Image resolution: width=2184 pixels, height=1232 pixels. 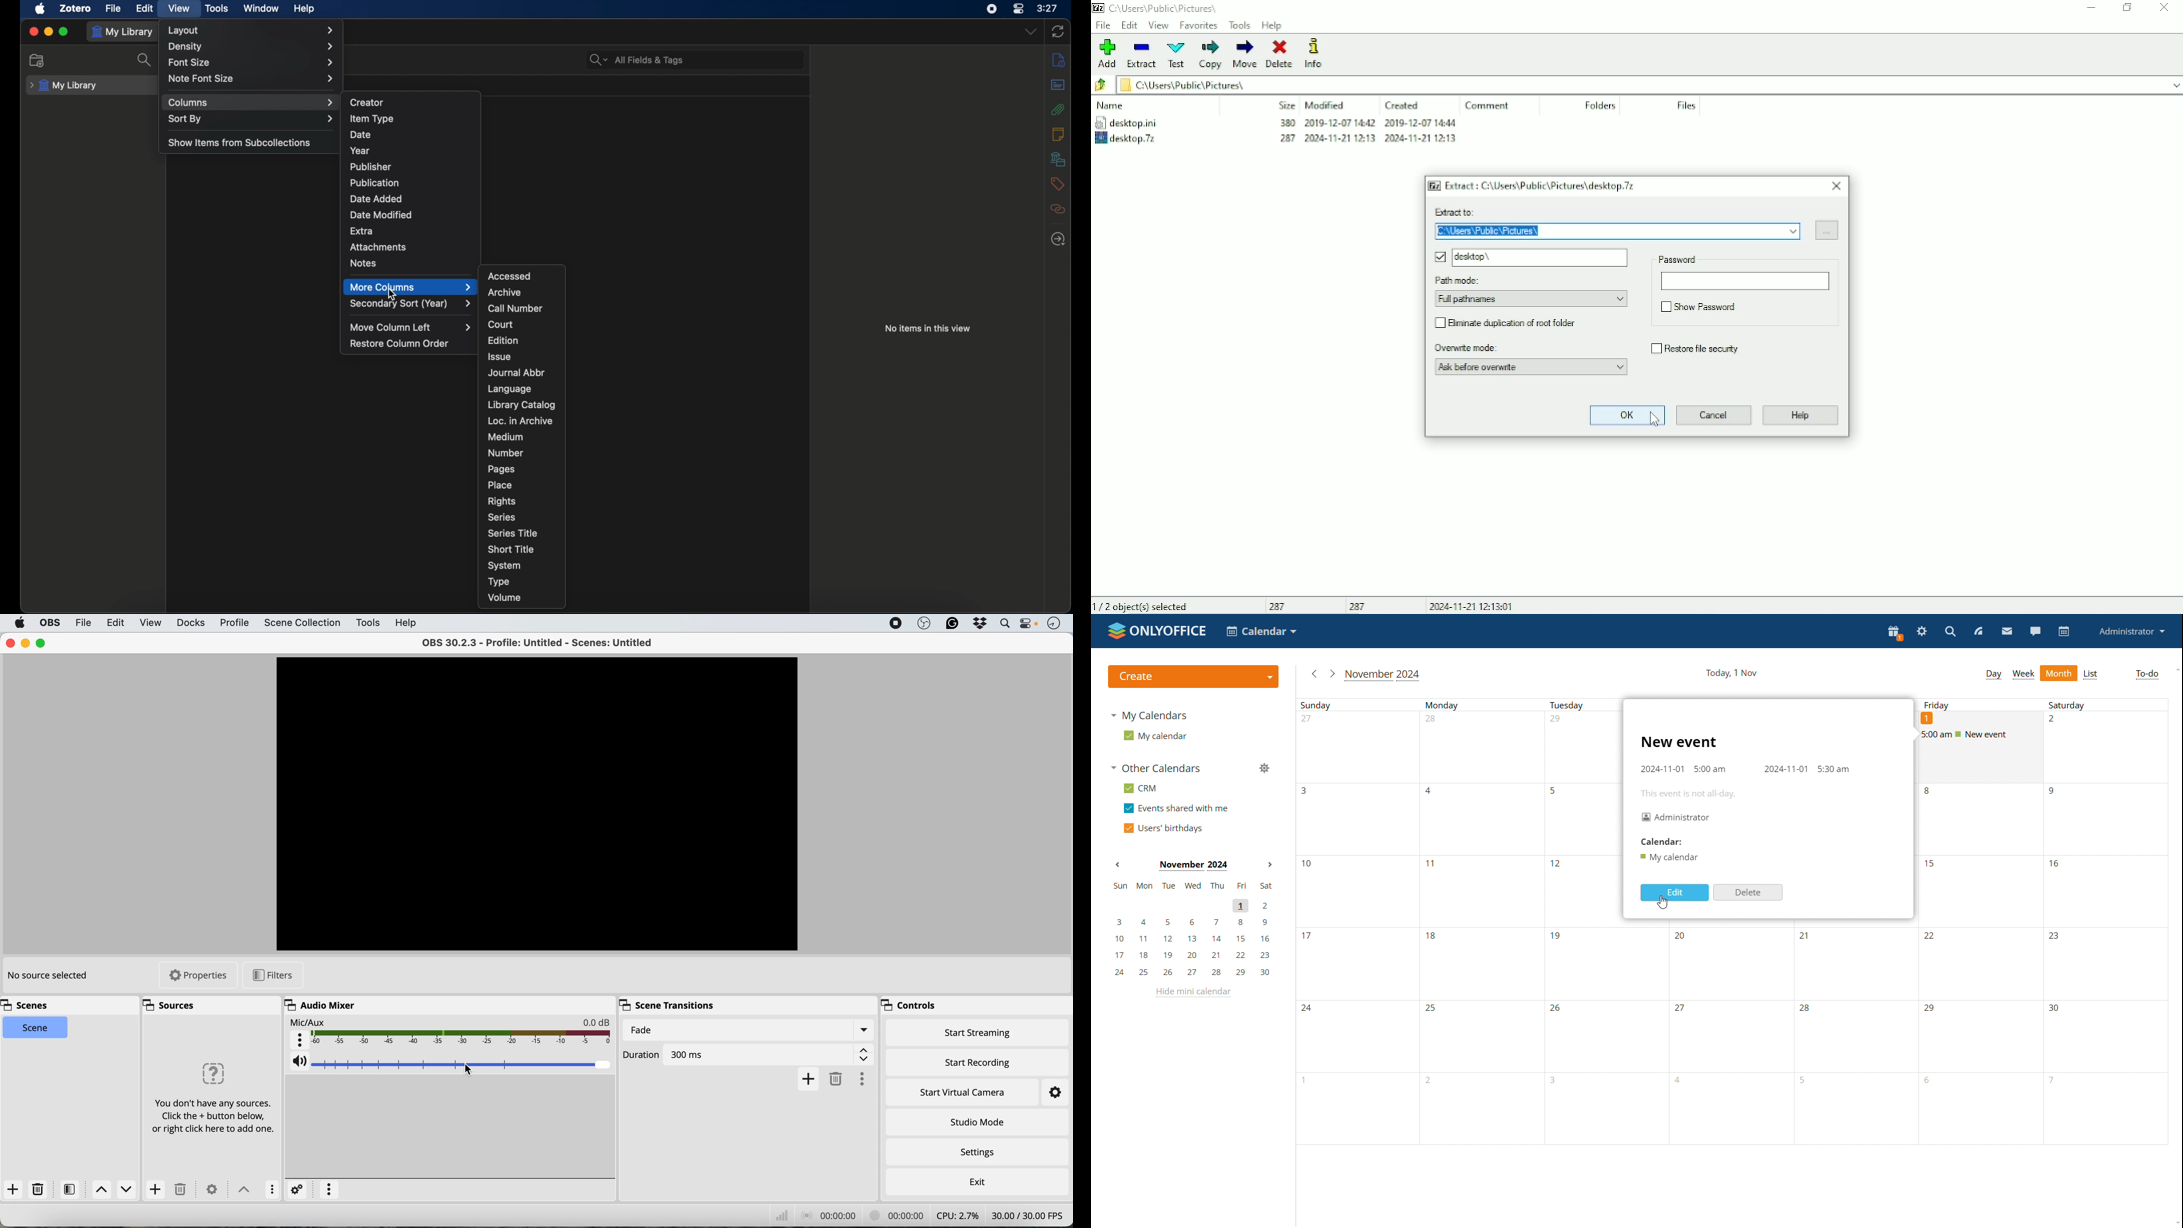 What do you see at coordinates (504, 293) in the screenshot?
I see `archive` at bounding box center [504, 293].